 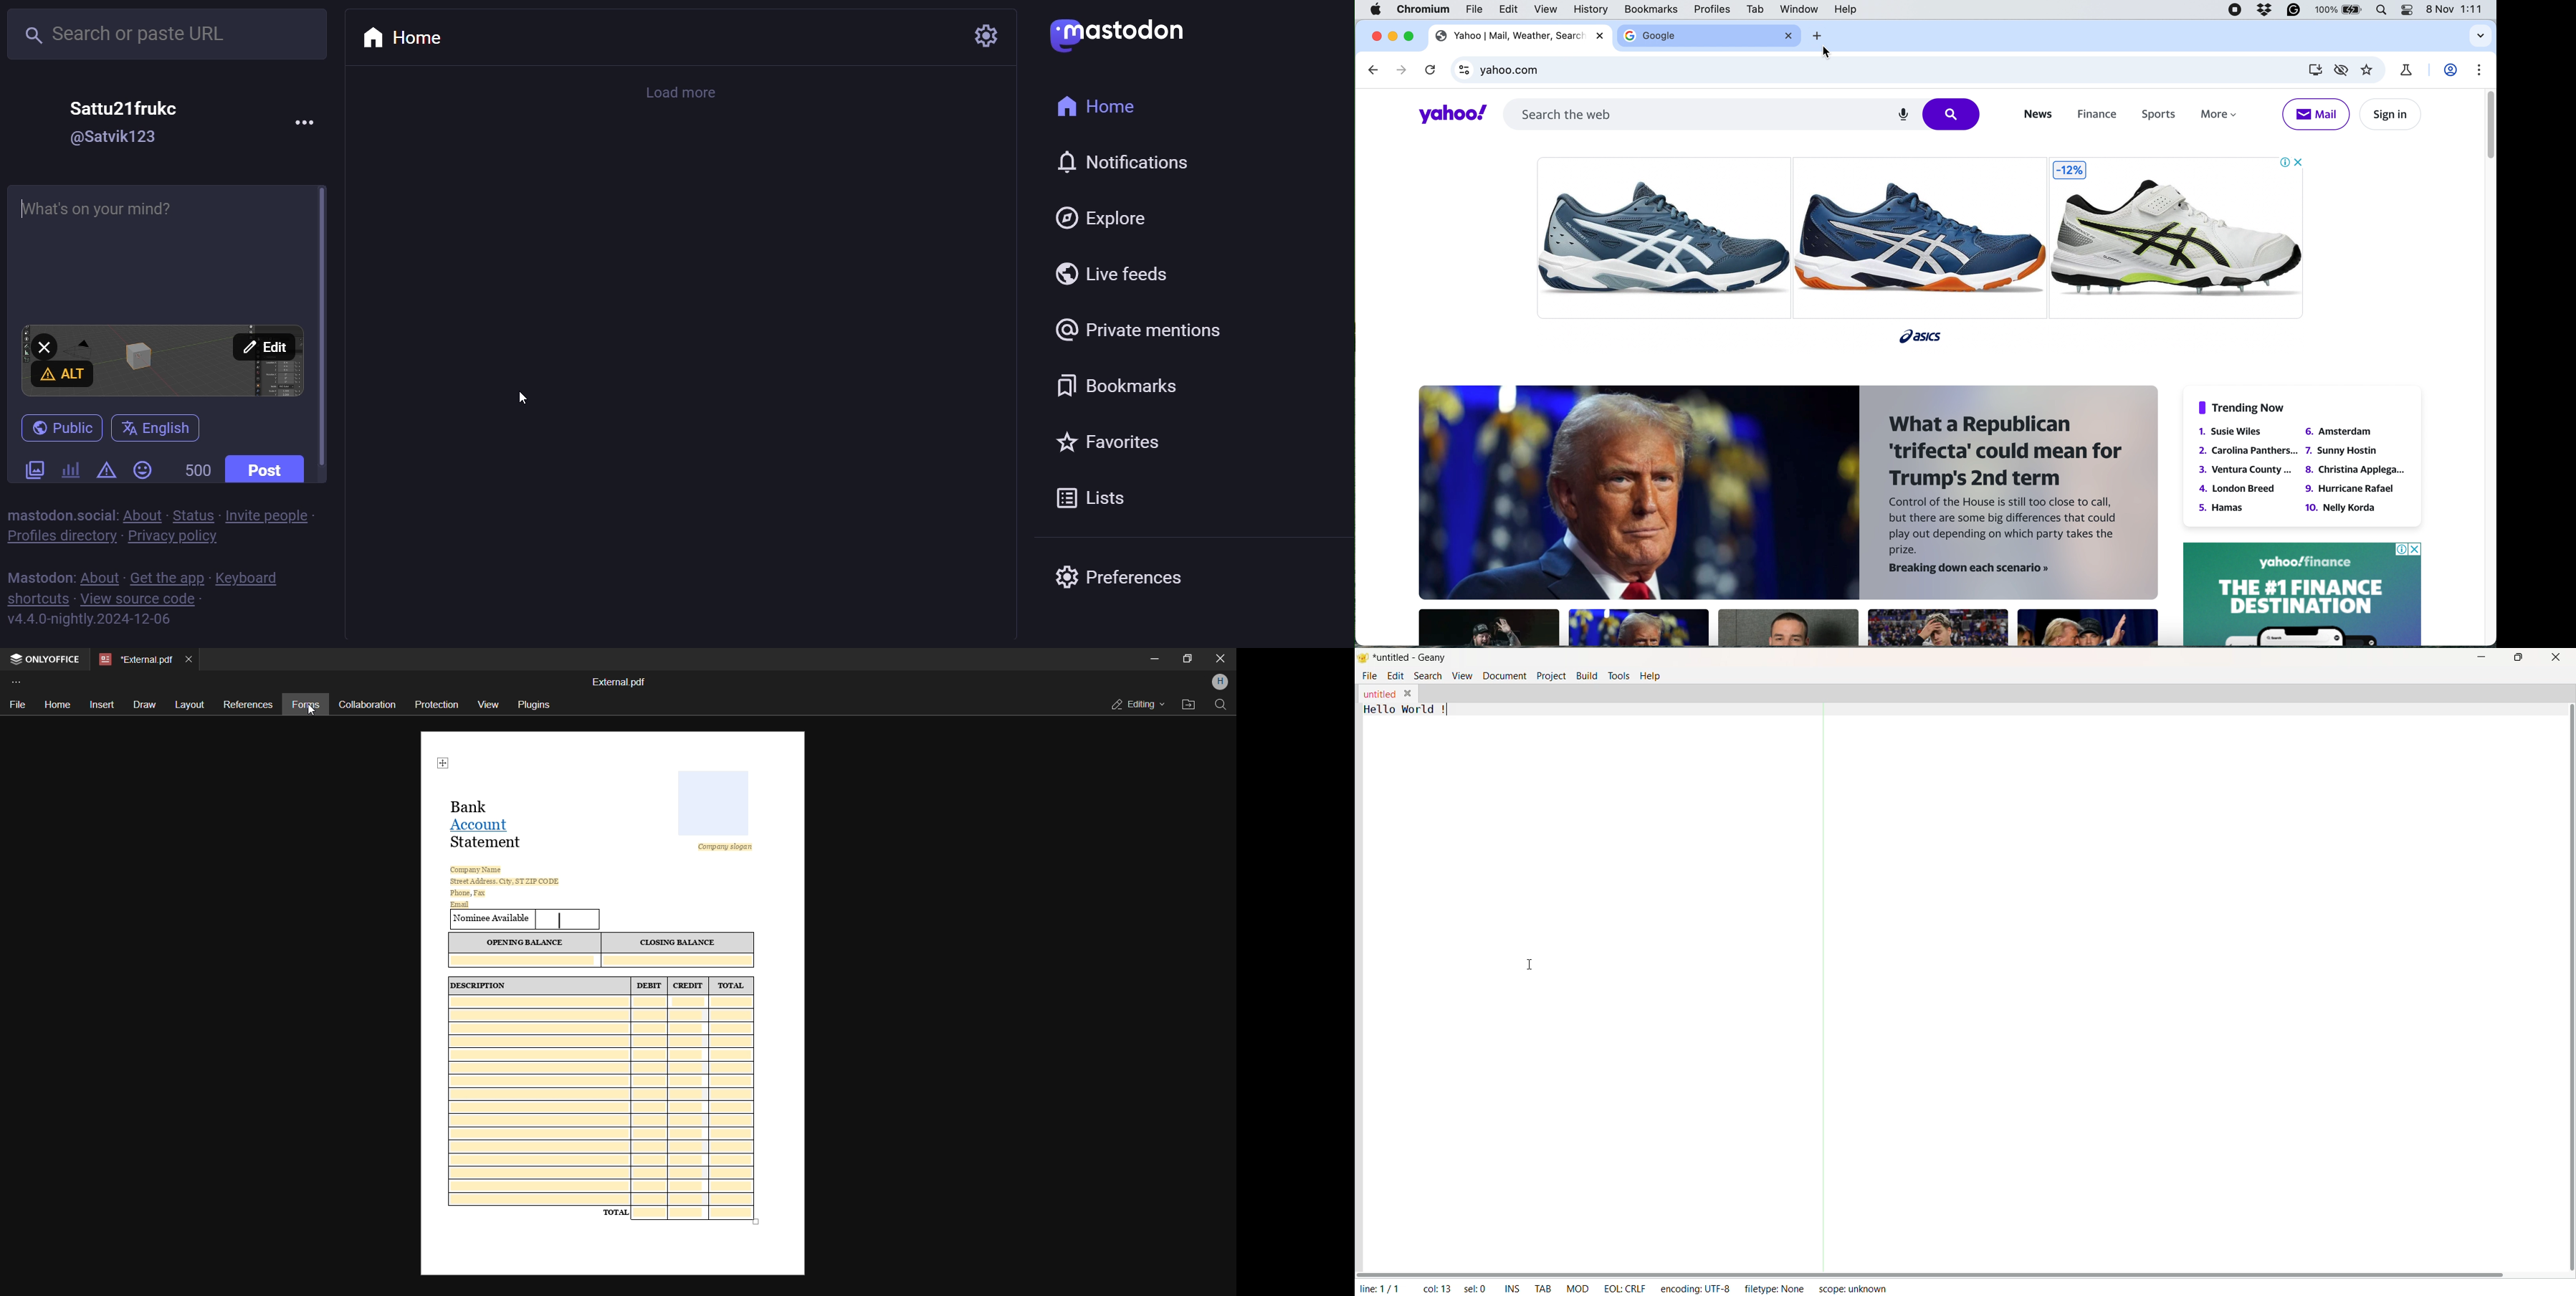 What do you see at coordinates (1510, 1287) in the screenshot?
I see `INS` at bounding box center [1510, 1287].